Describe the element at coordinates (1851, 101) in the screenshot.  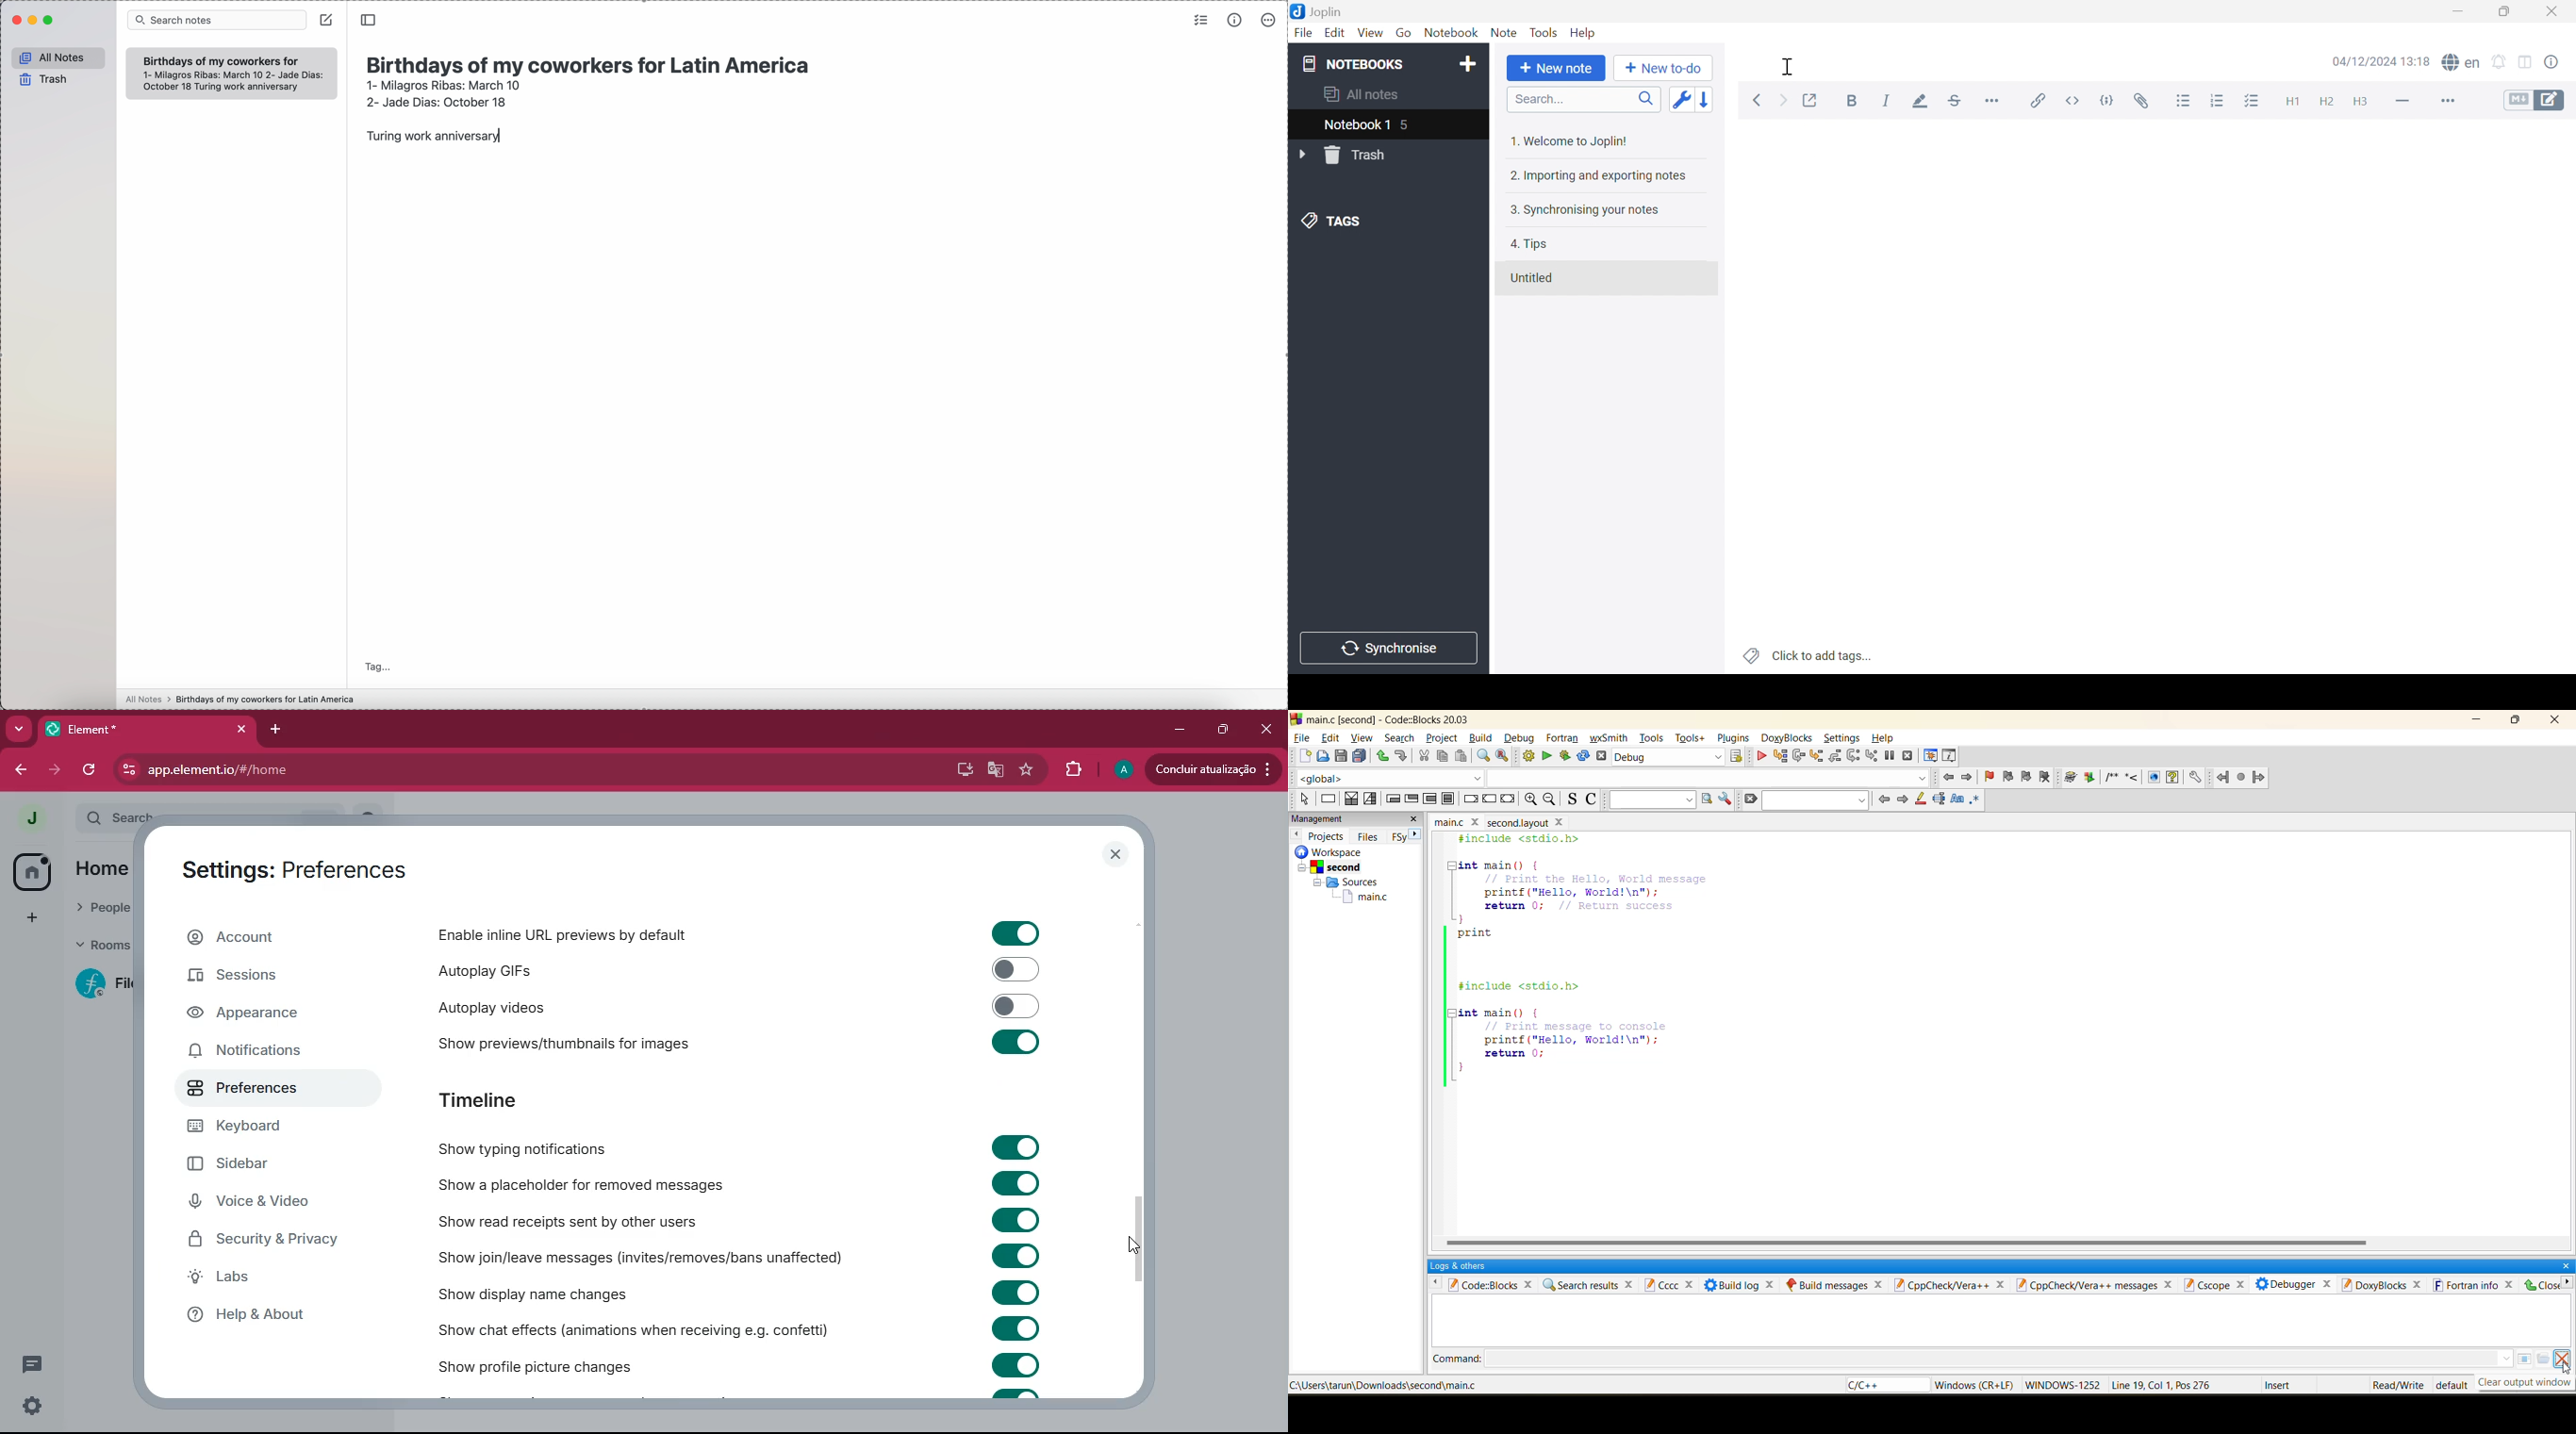
I see `Bold` at that location.